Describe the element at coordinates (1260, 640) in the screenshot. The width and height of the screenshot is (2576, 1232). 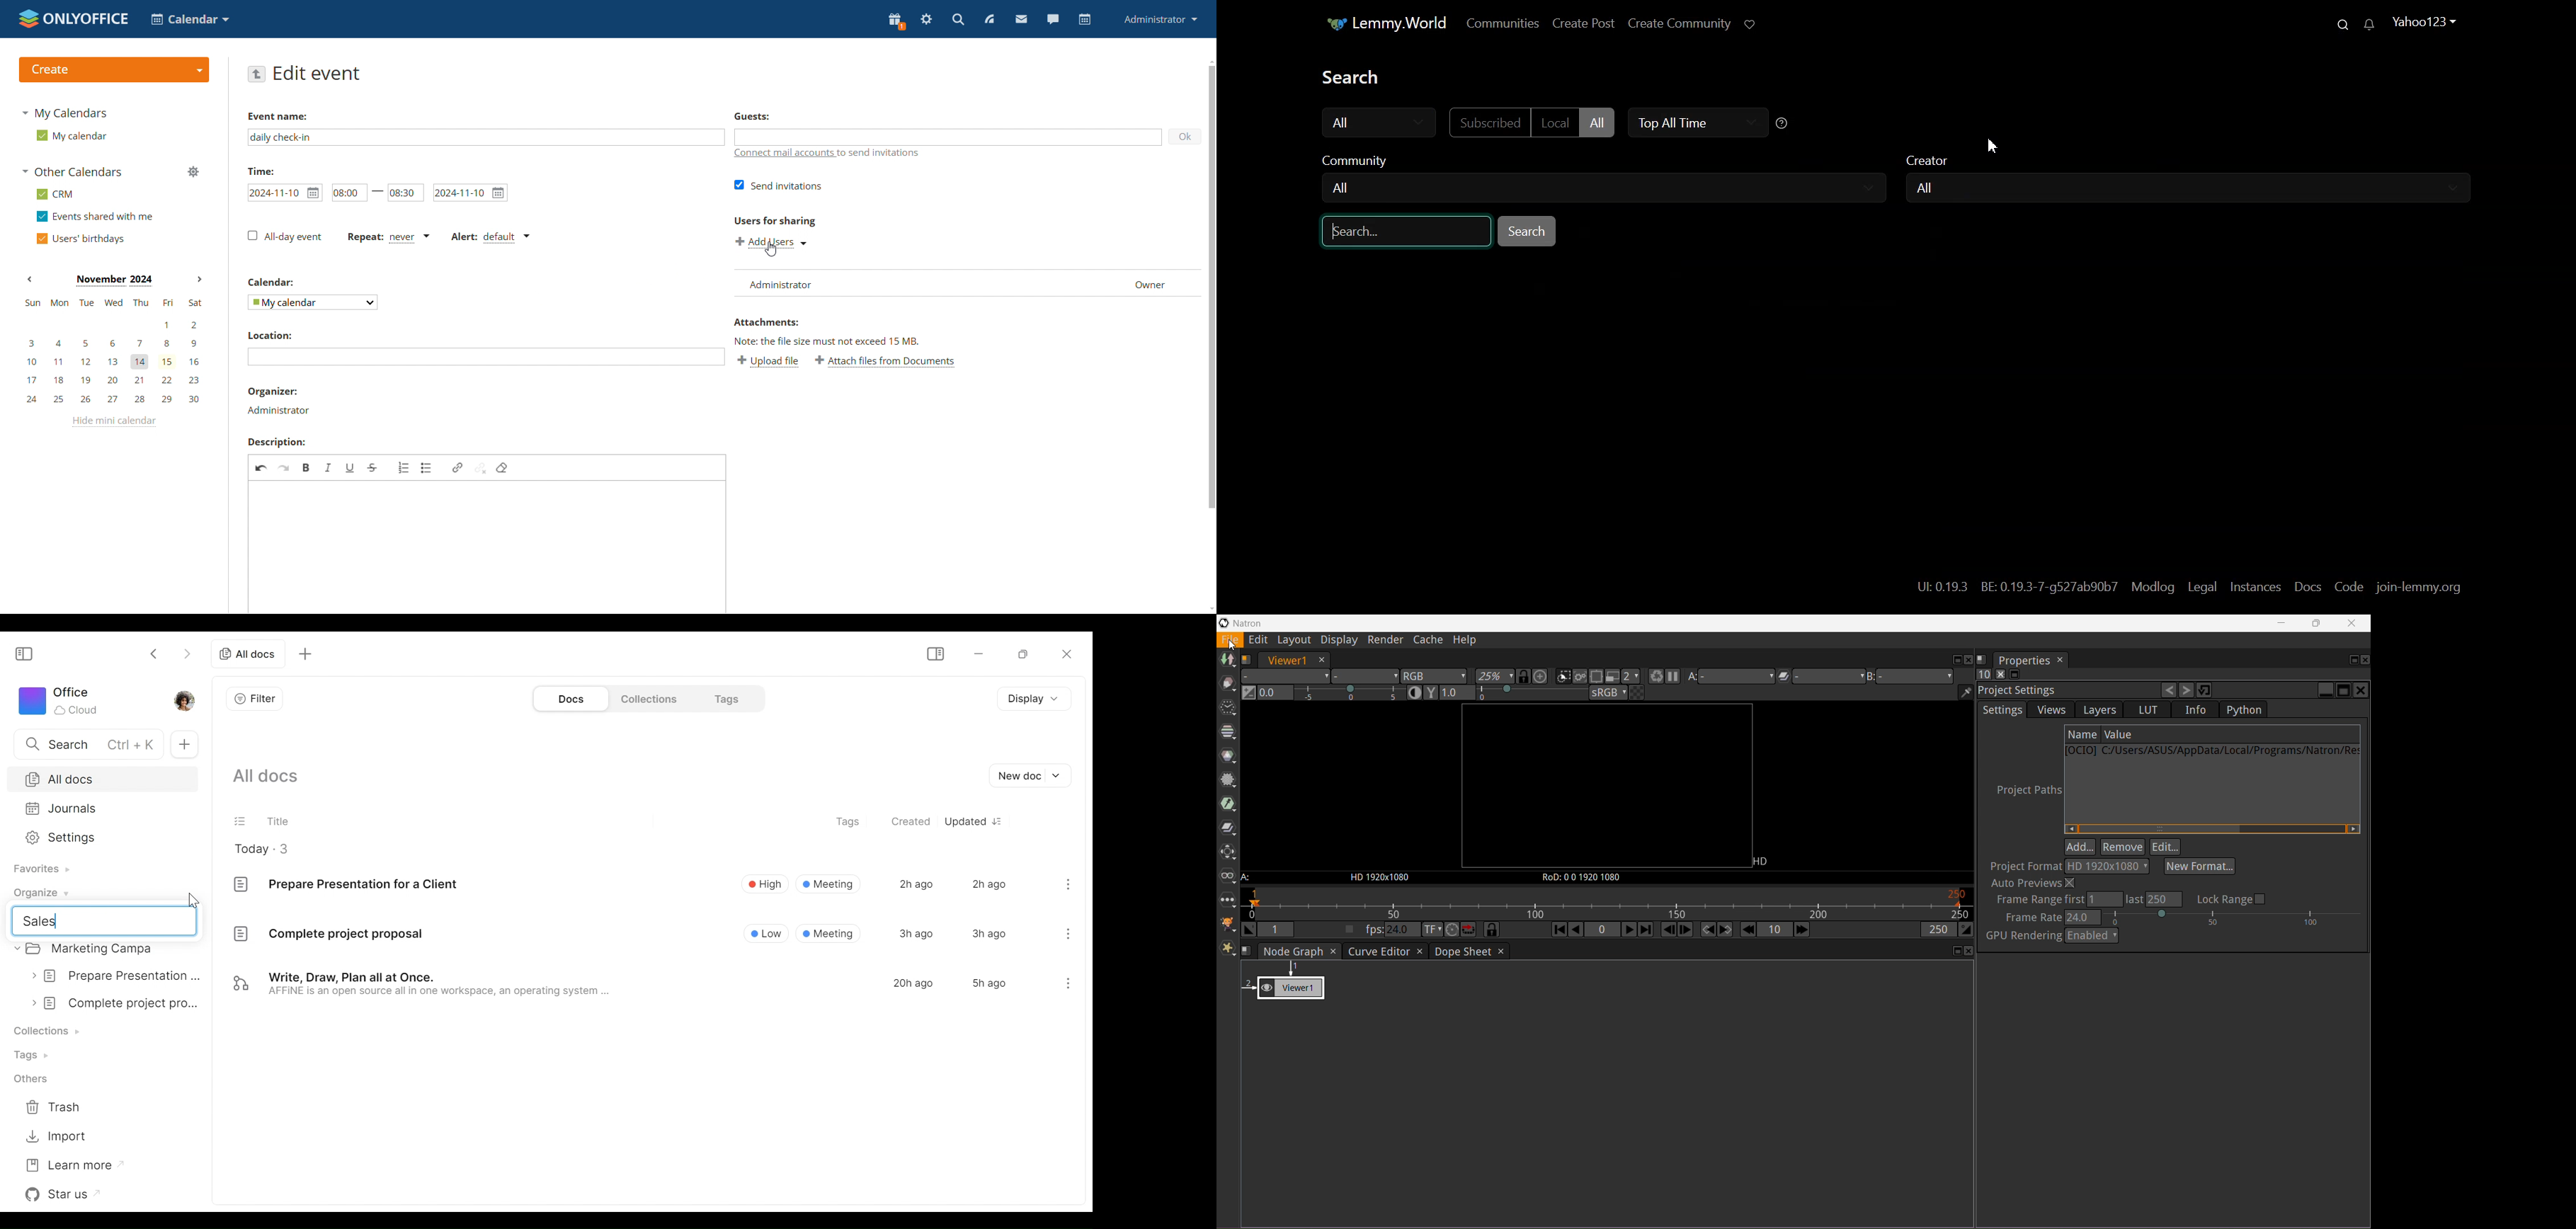
I see `Edit` at that location.